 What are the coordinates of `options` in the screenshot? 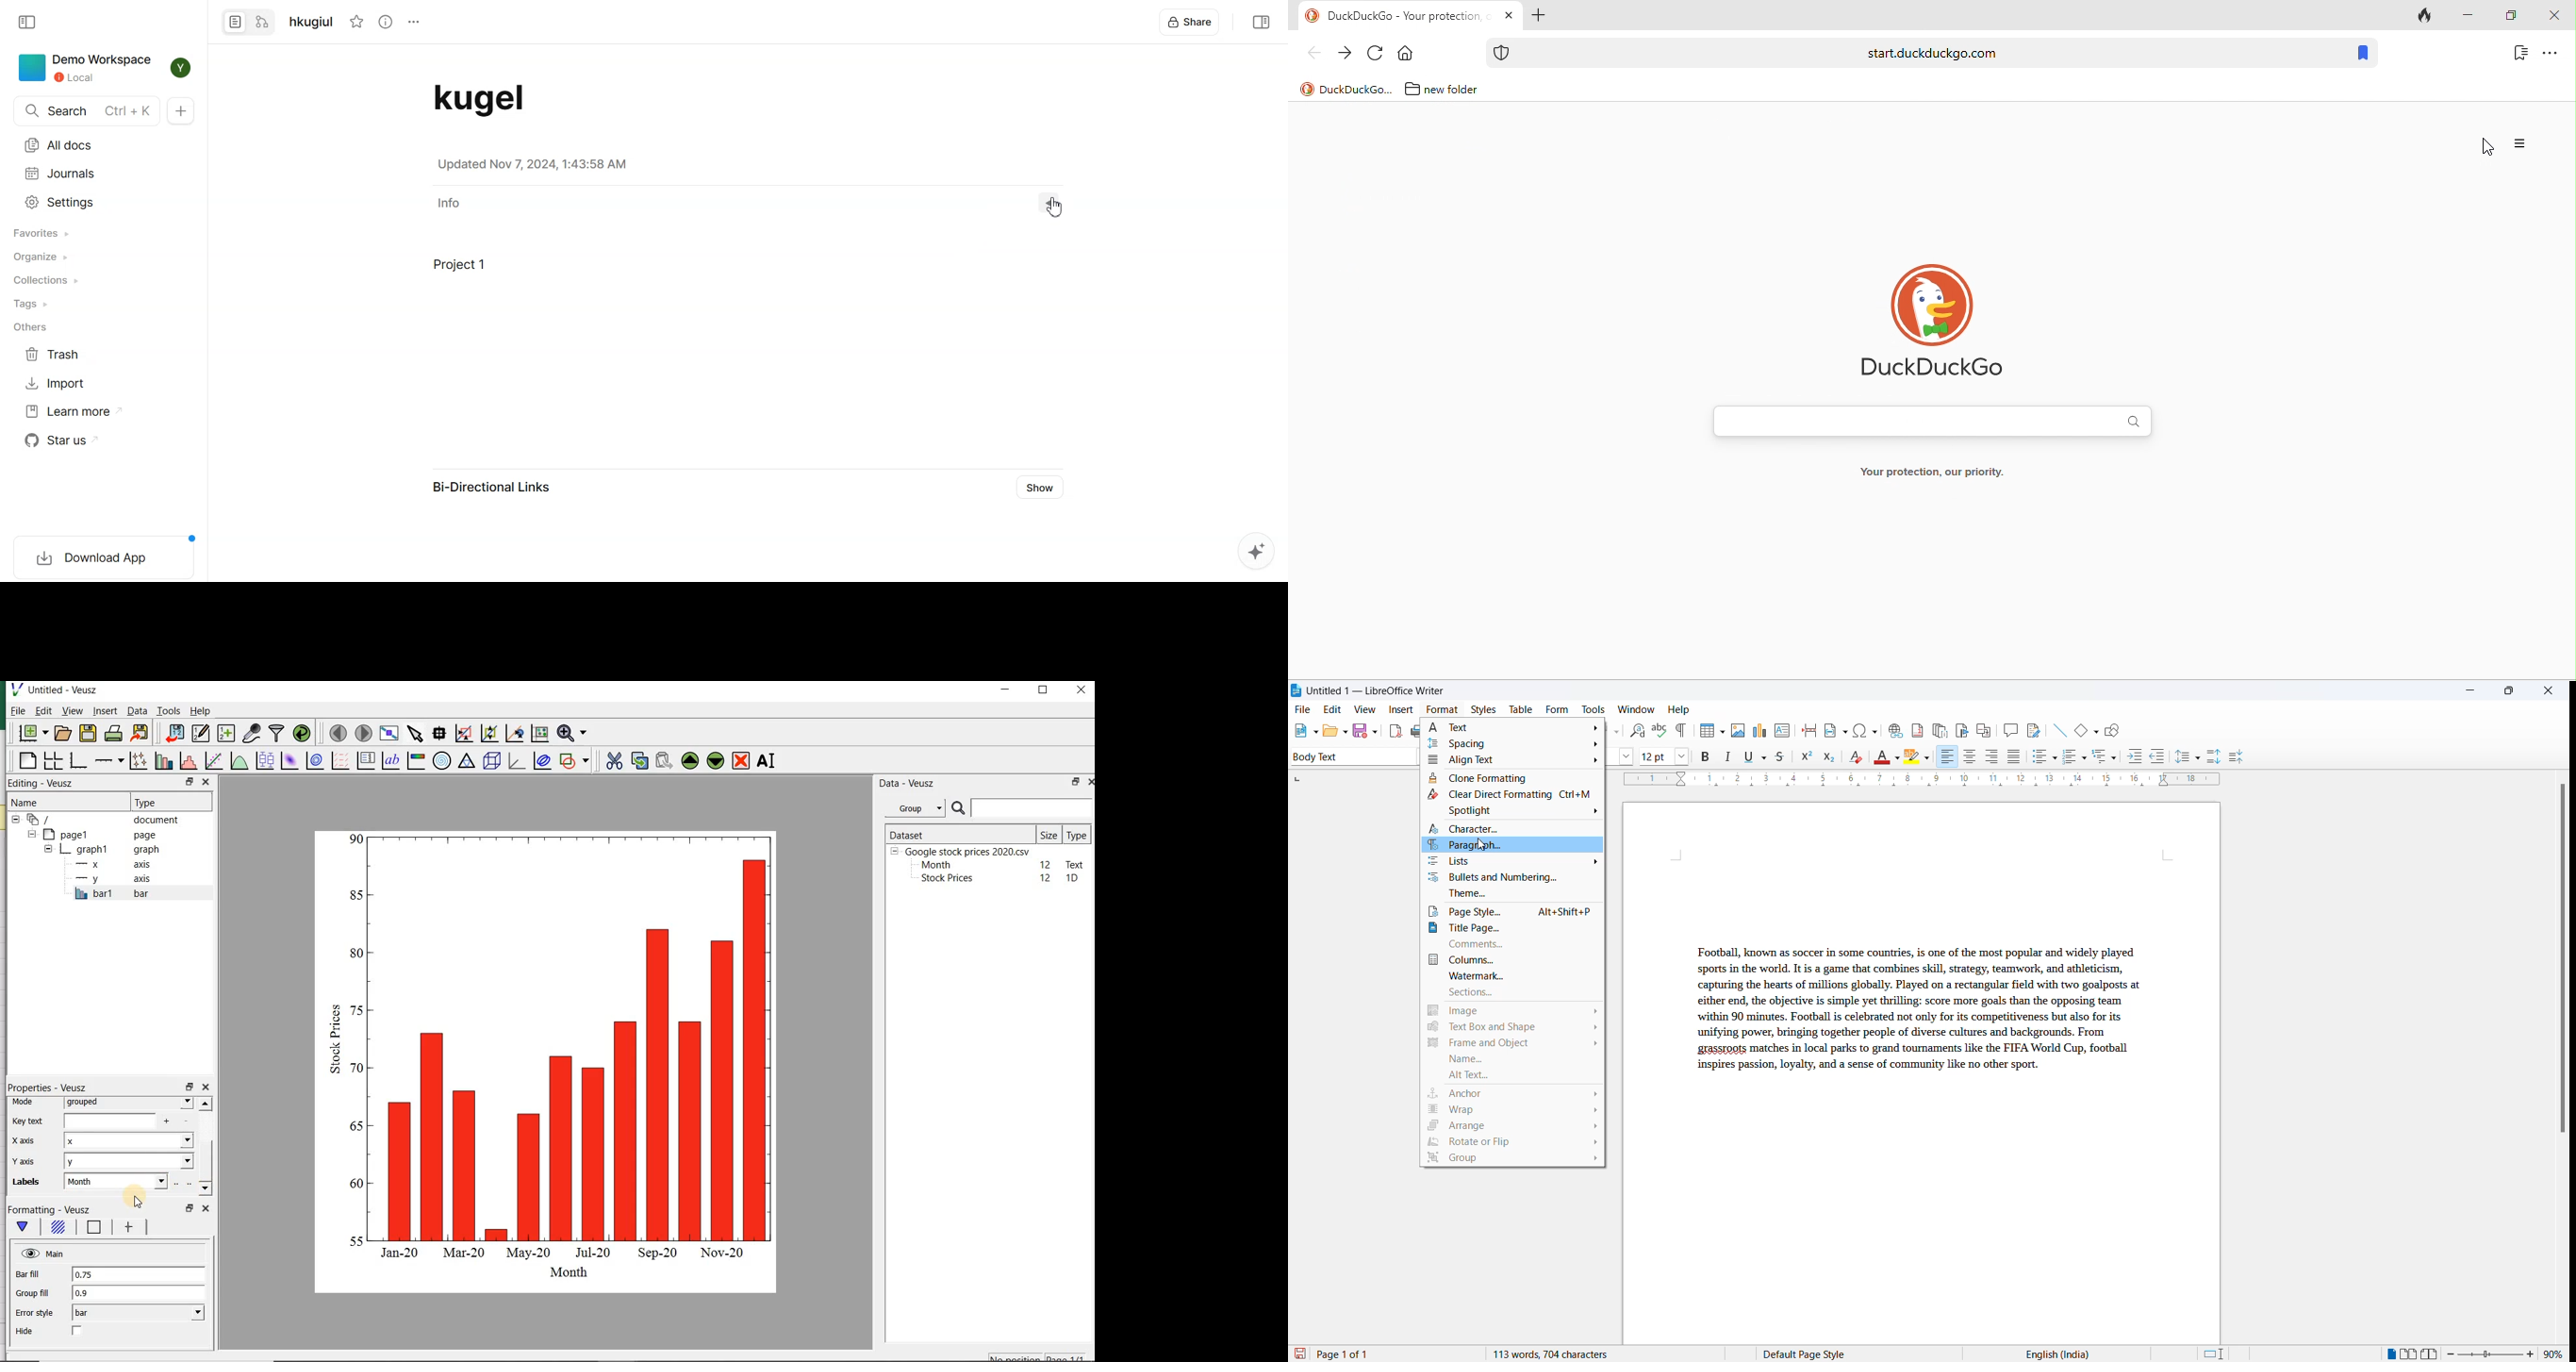 It's located at (2556, 54).